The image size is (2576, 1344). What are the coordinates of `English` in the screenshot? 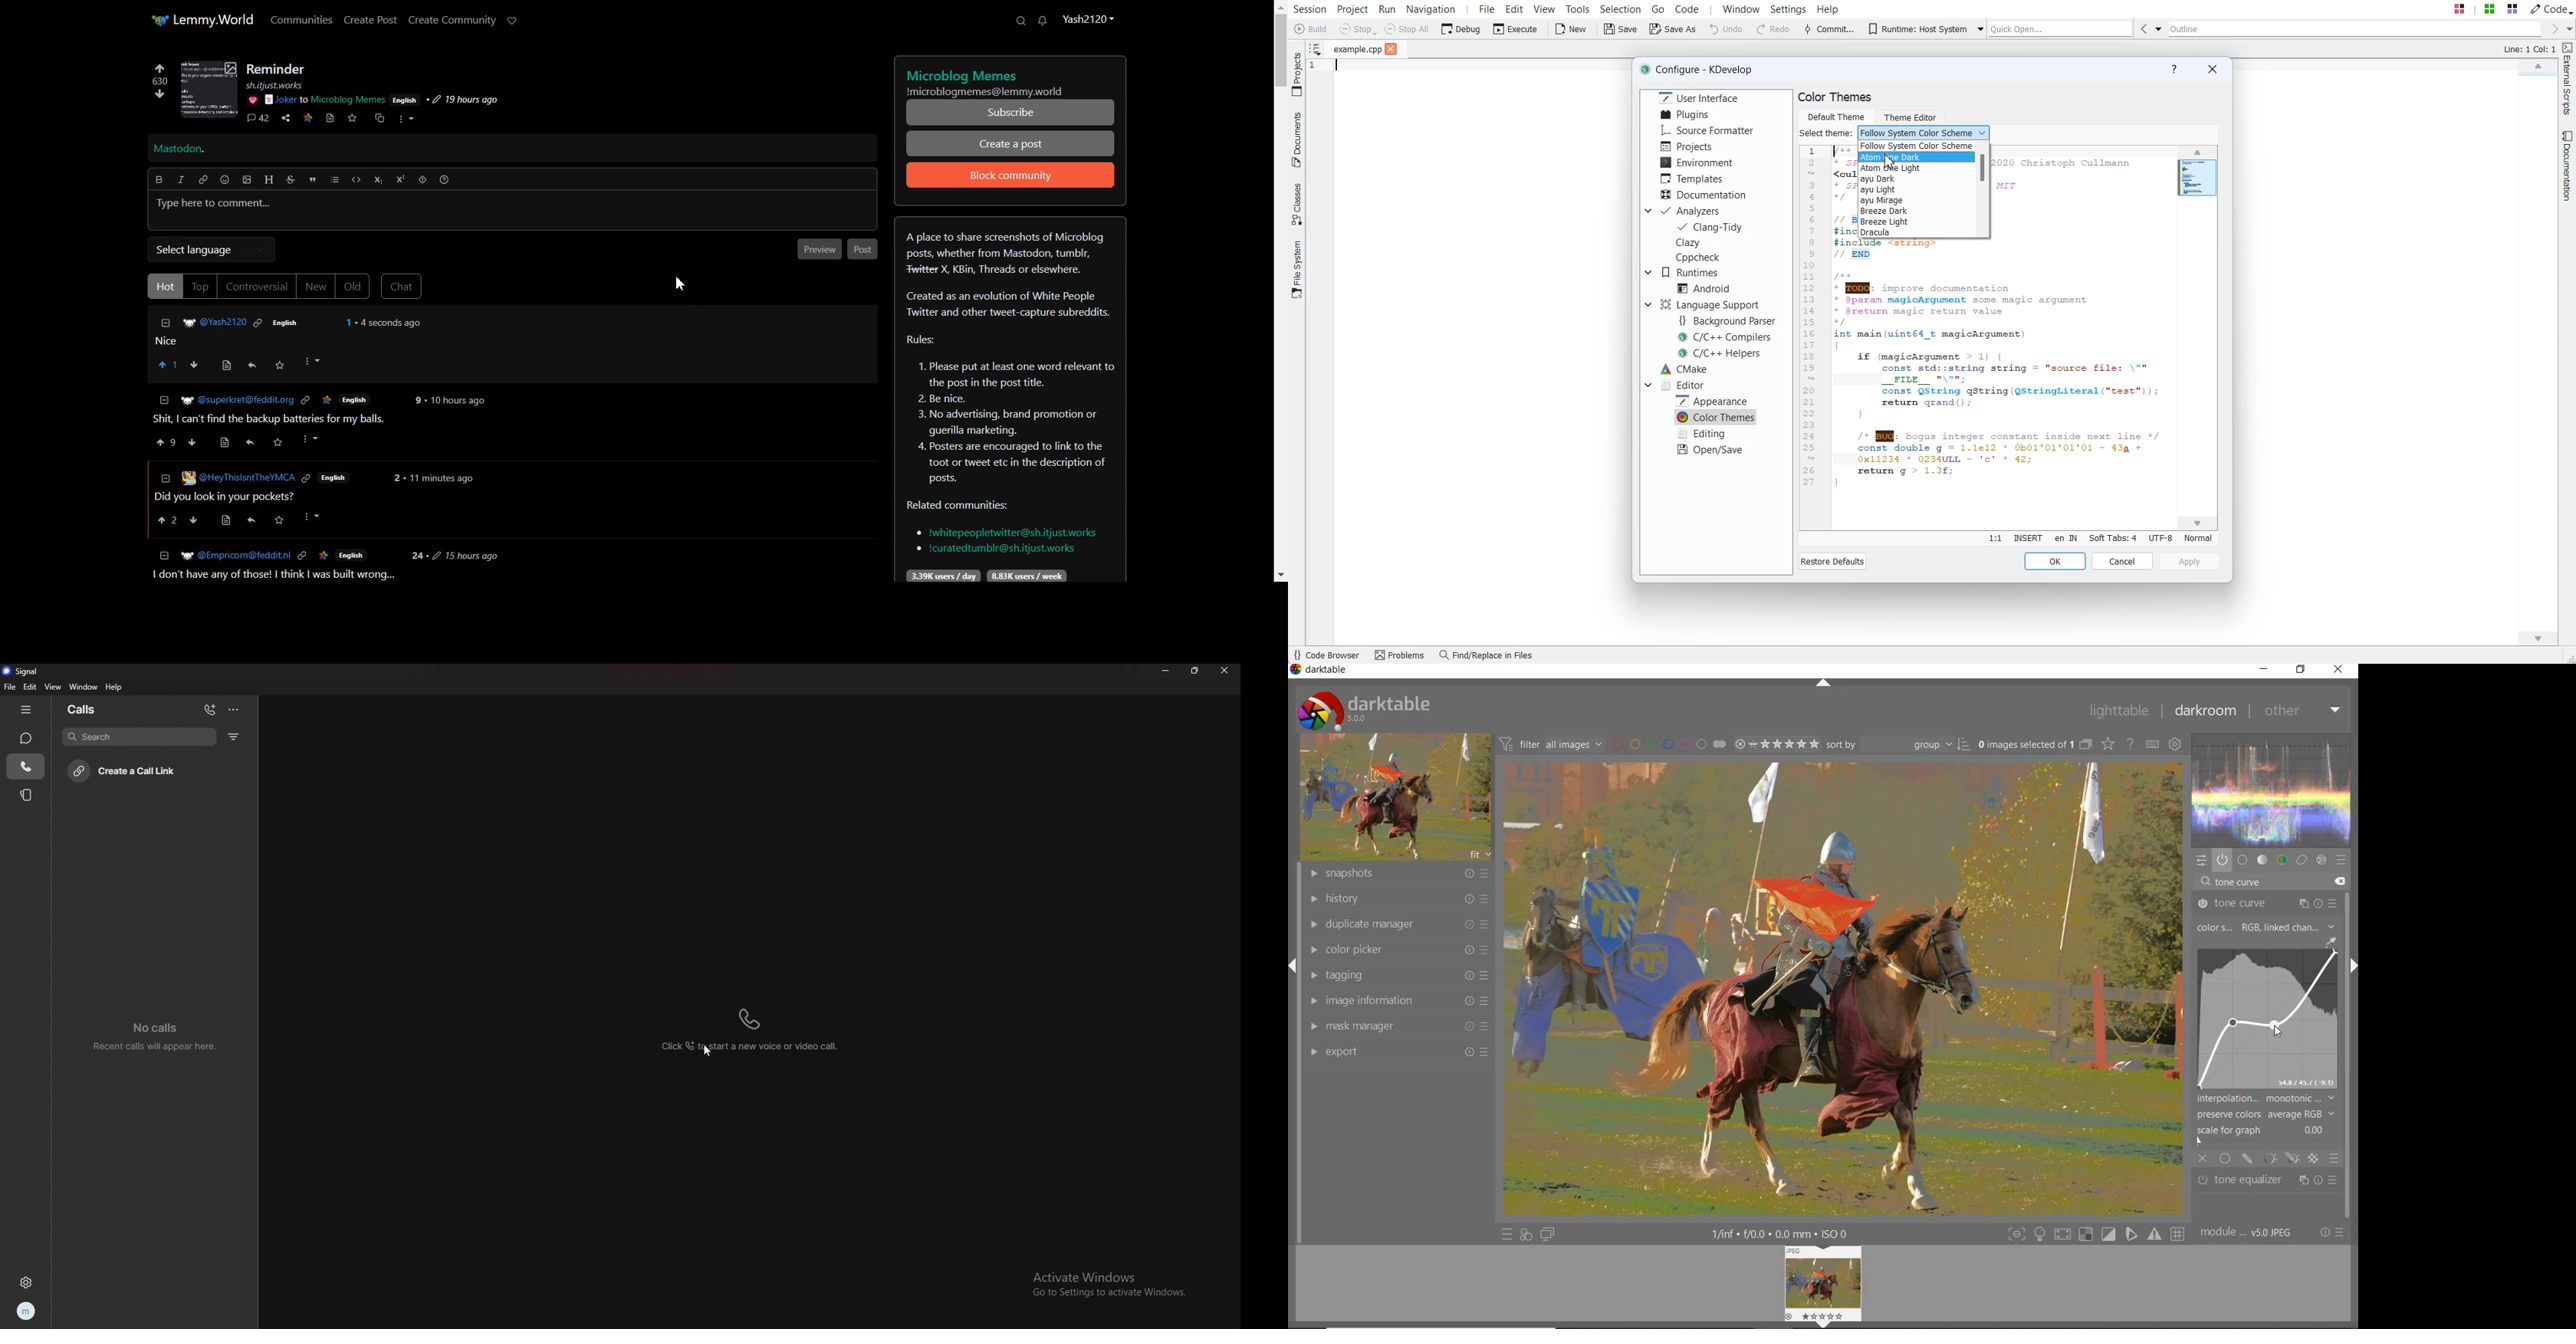 It's located at (352, 555).